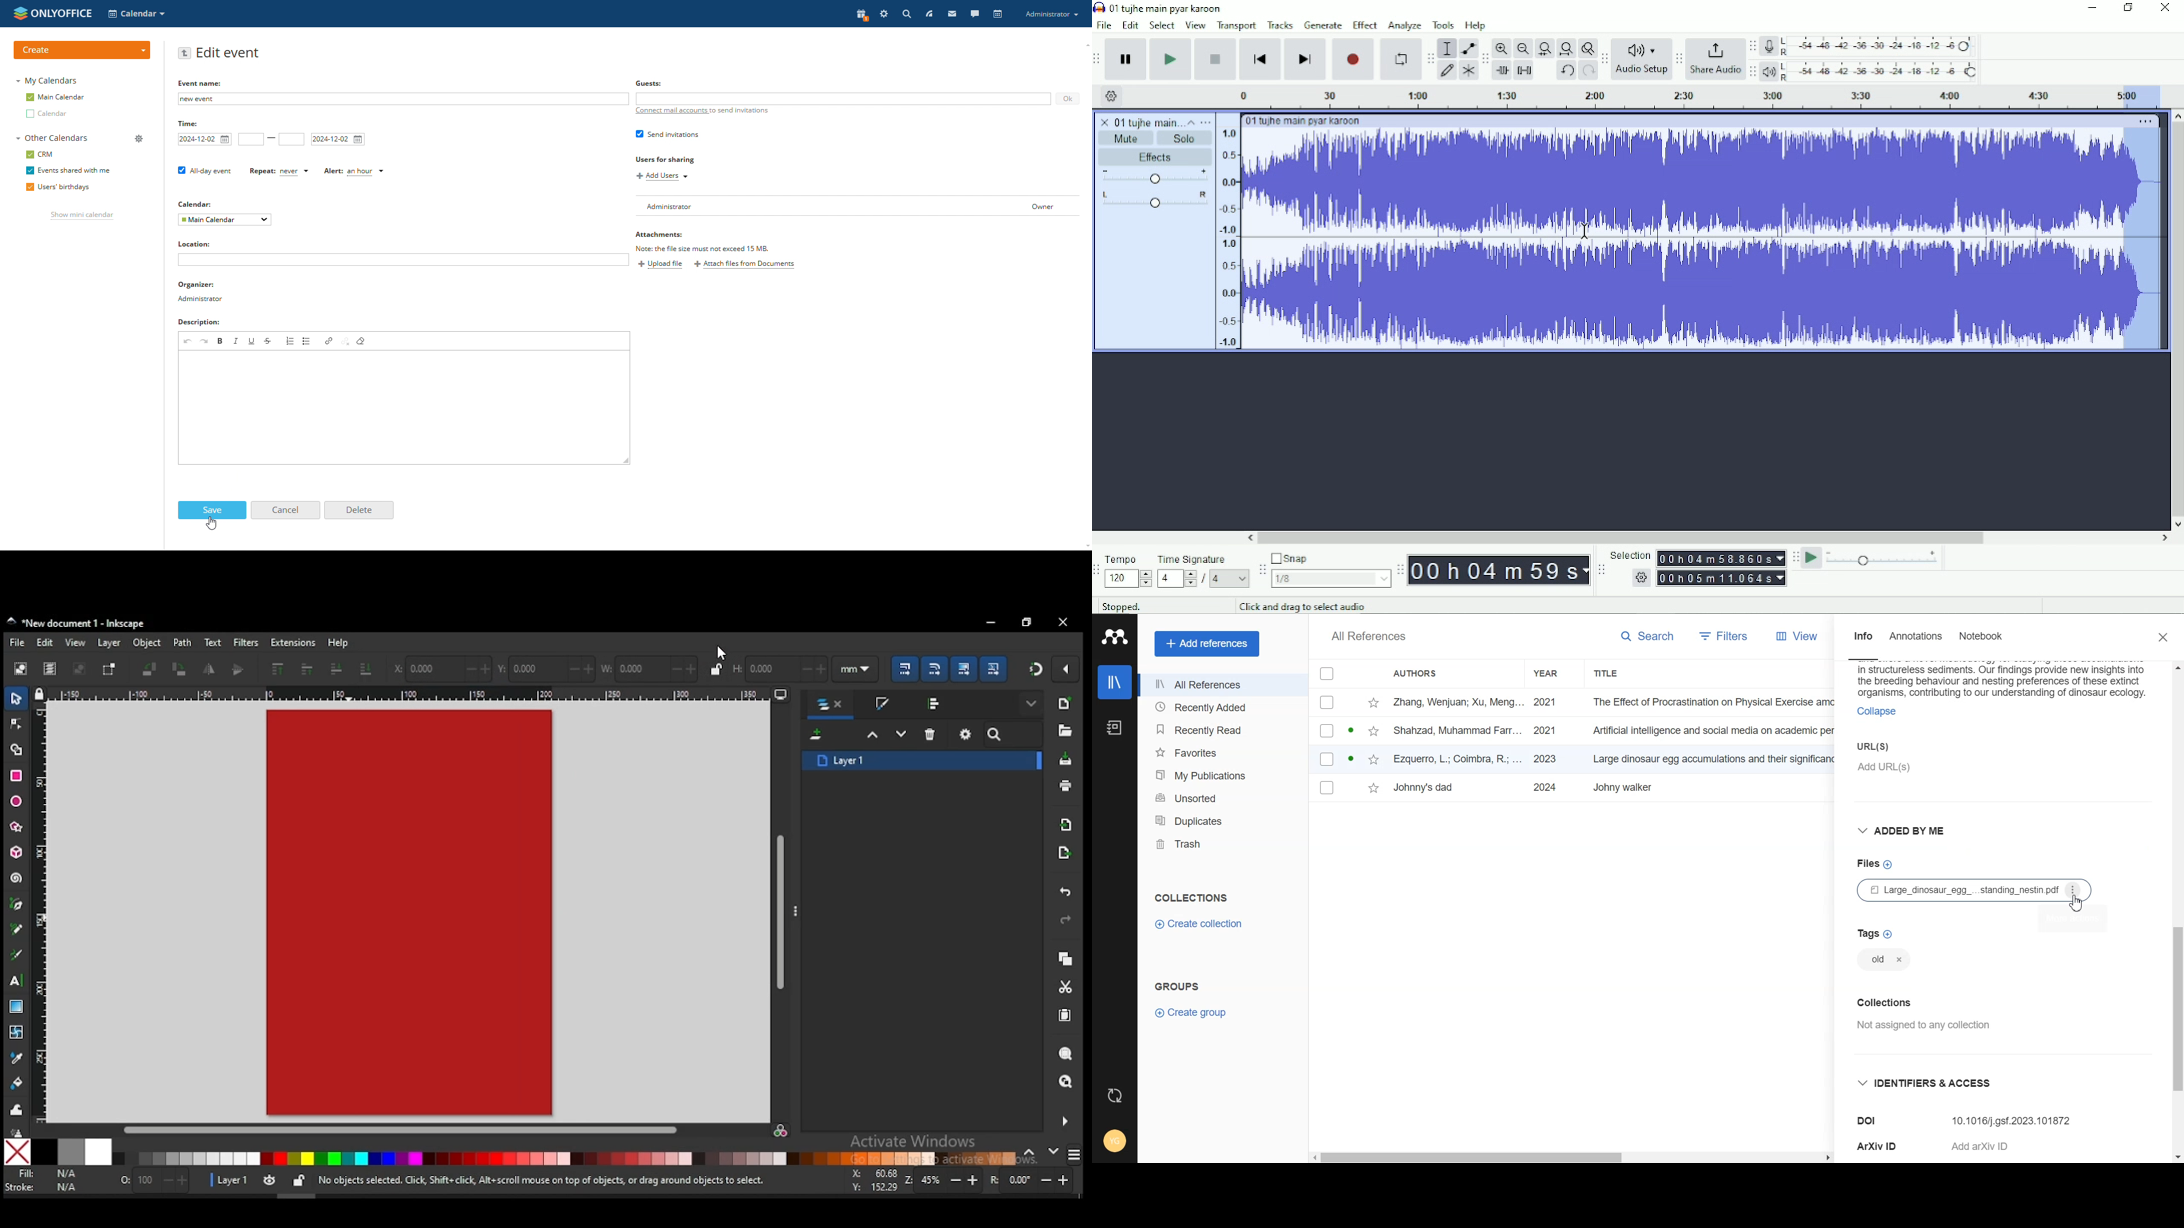  What do you see at coordinates (862, 15) in the screenshot?
I see `present` at bounding box center [862, 15].